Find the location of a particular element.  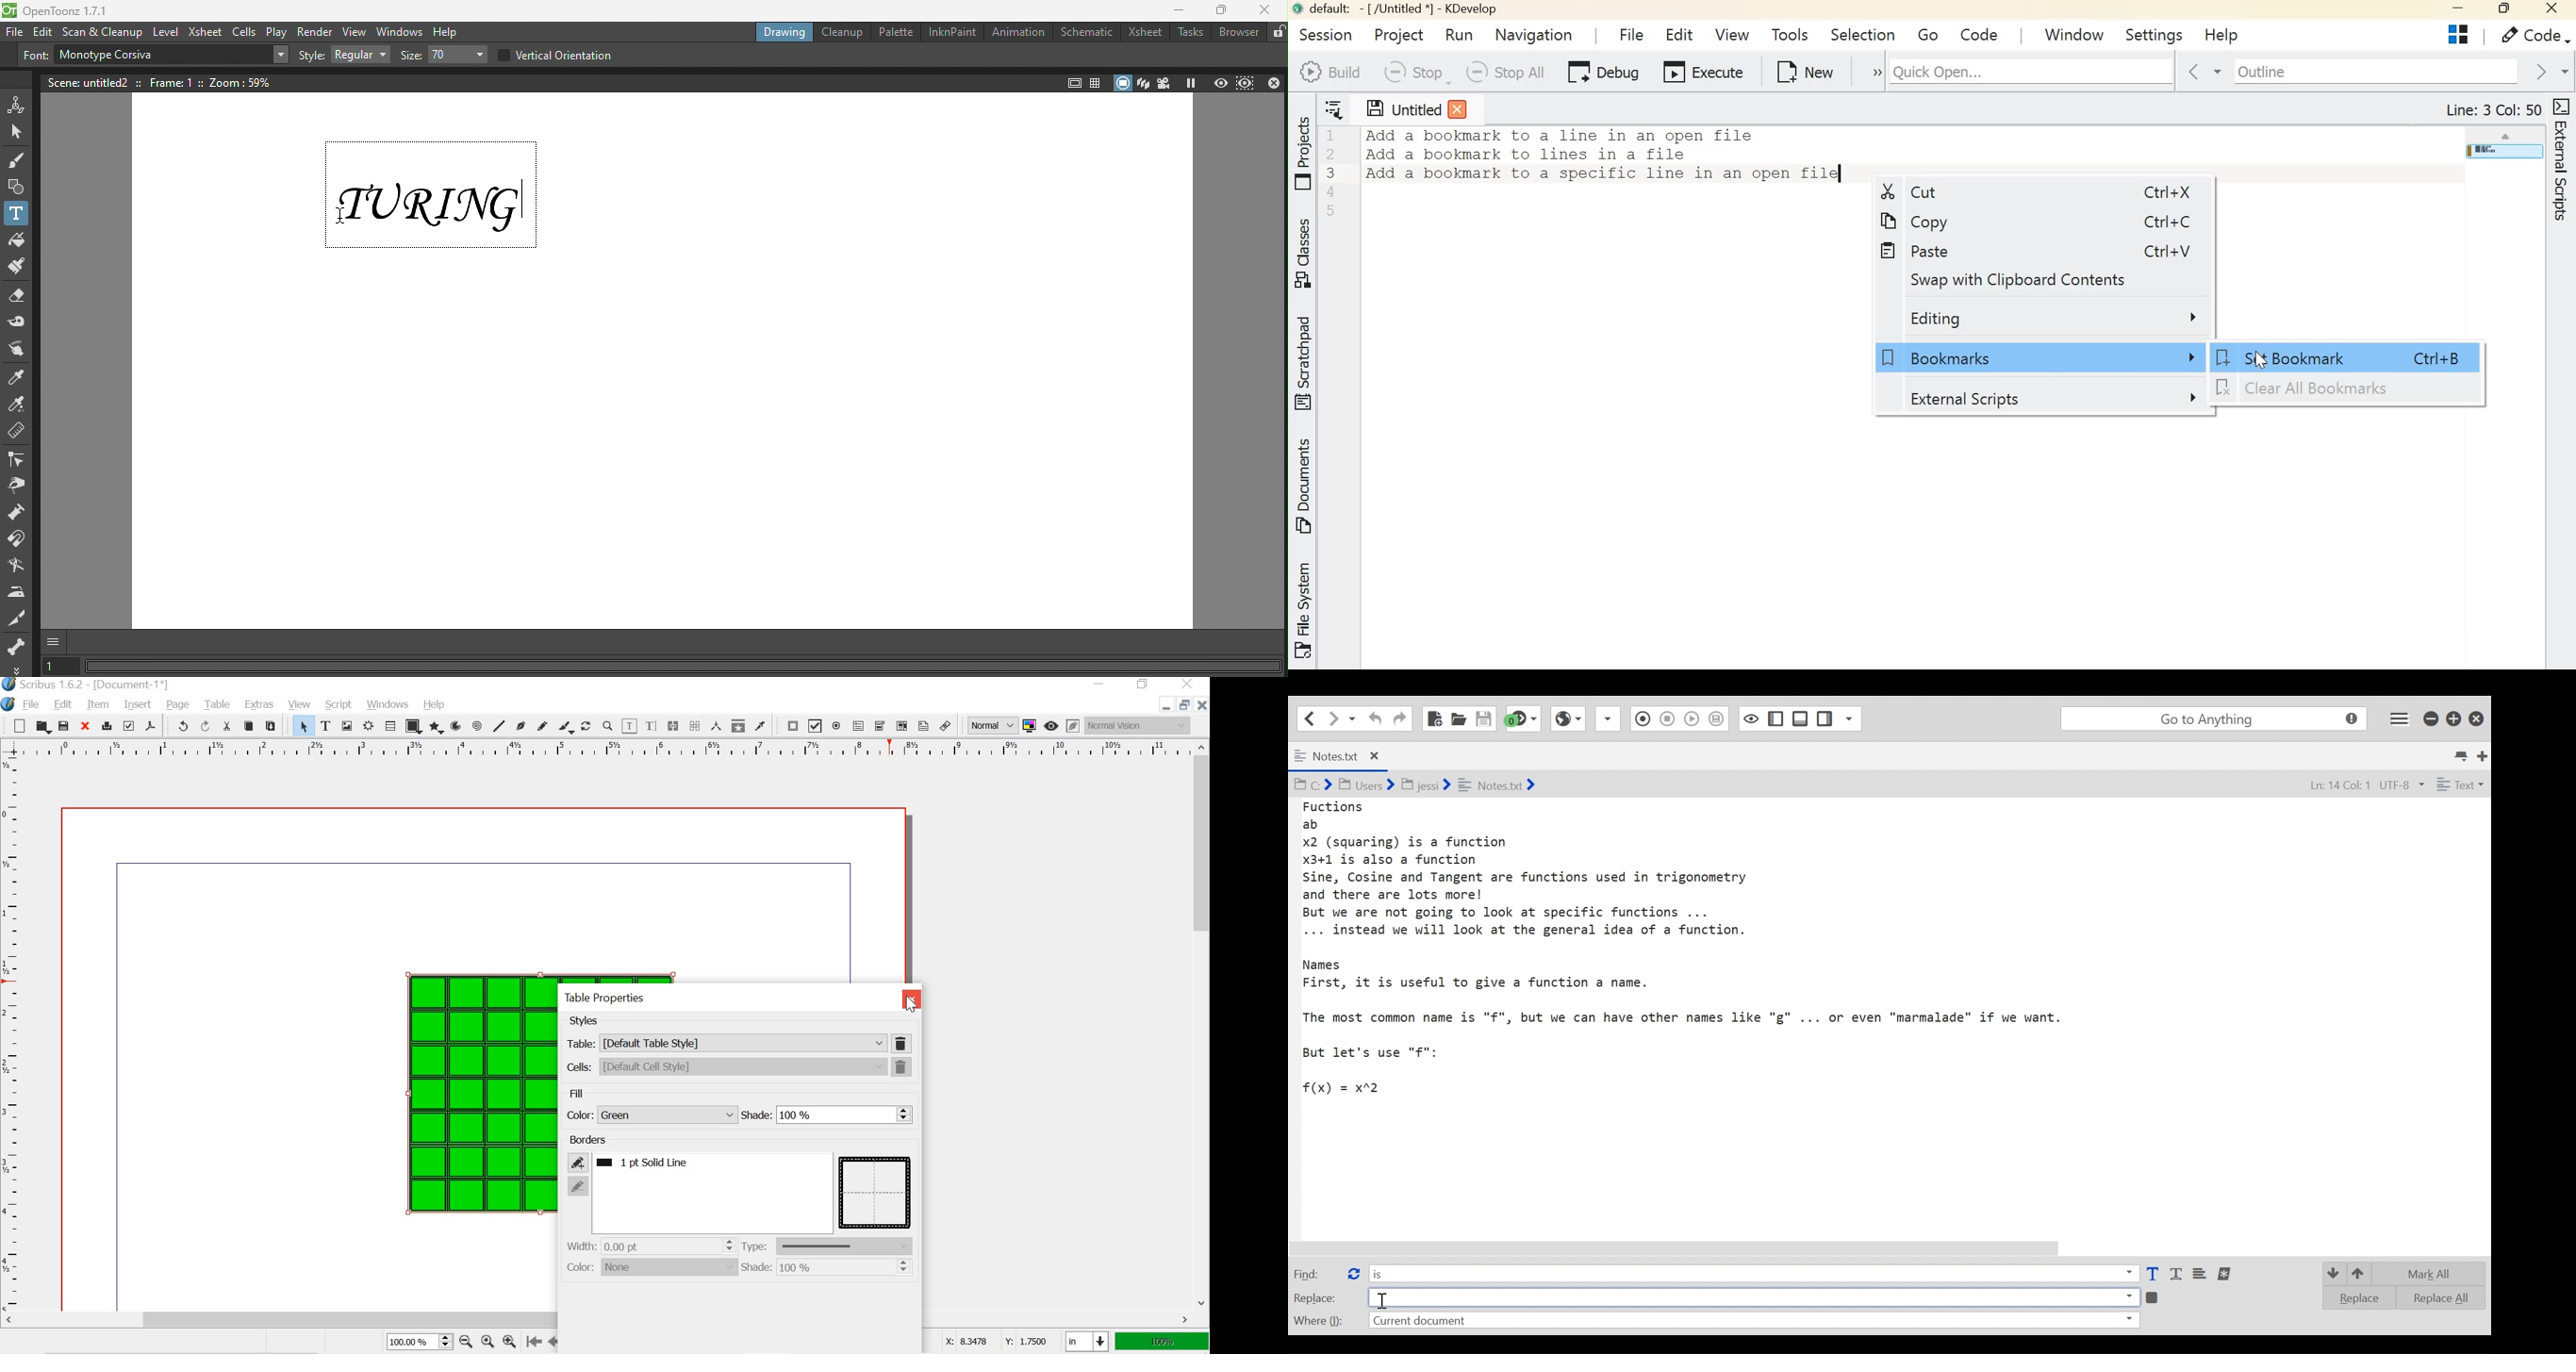

Animation is located at coordinates (1020, 32).